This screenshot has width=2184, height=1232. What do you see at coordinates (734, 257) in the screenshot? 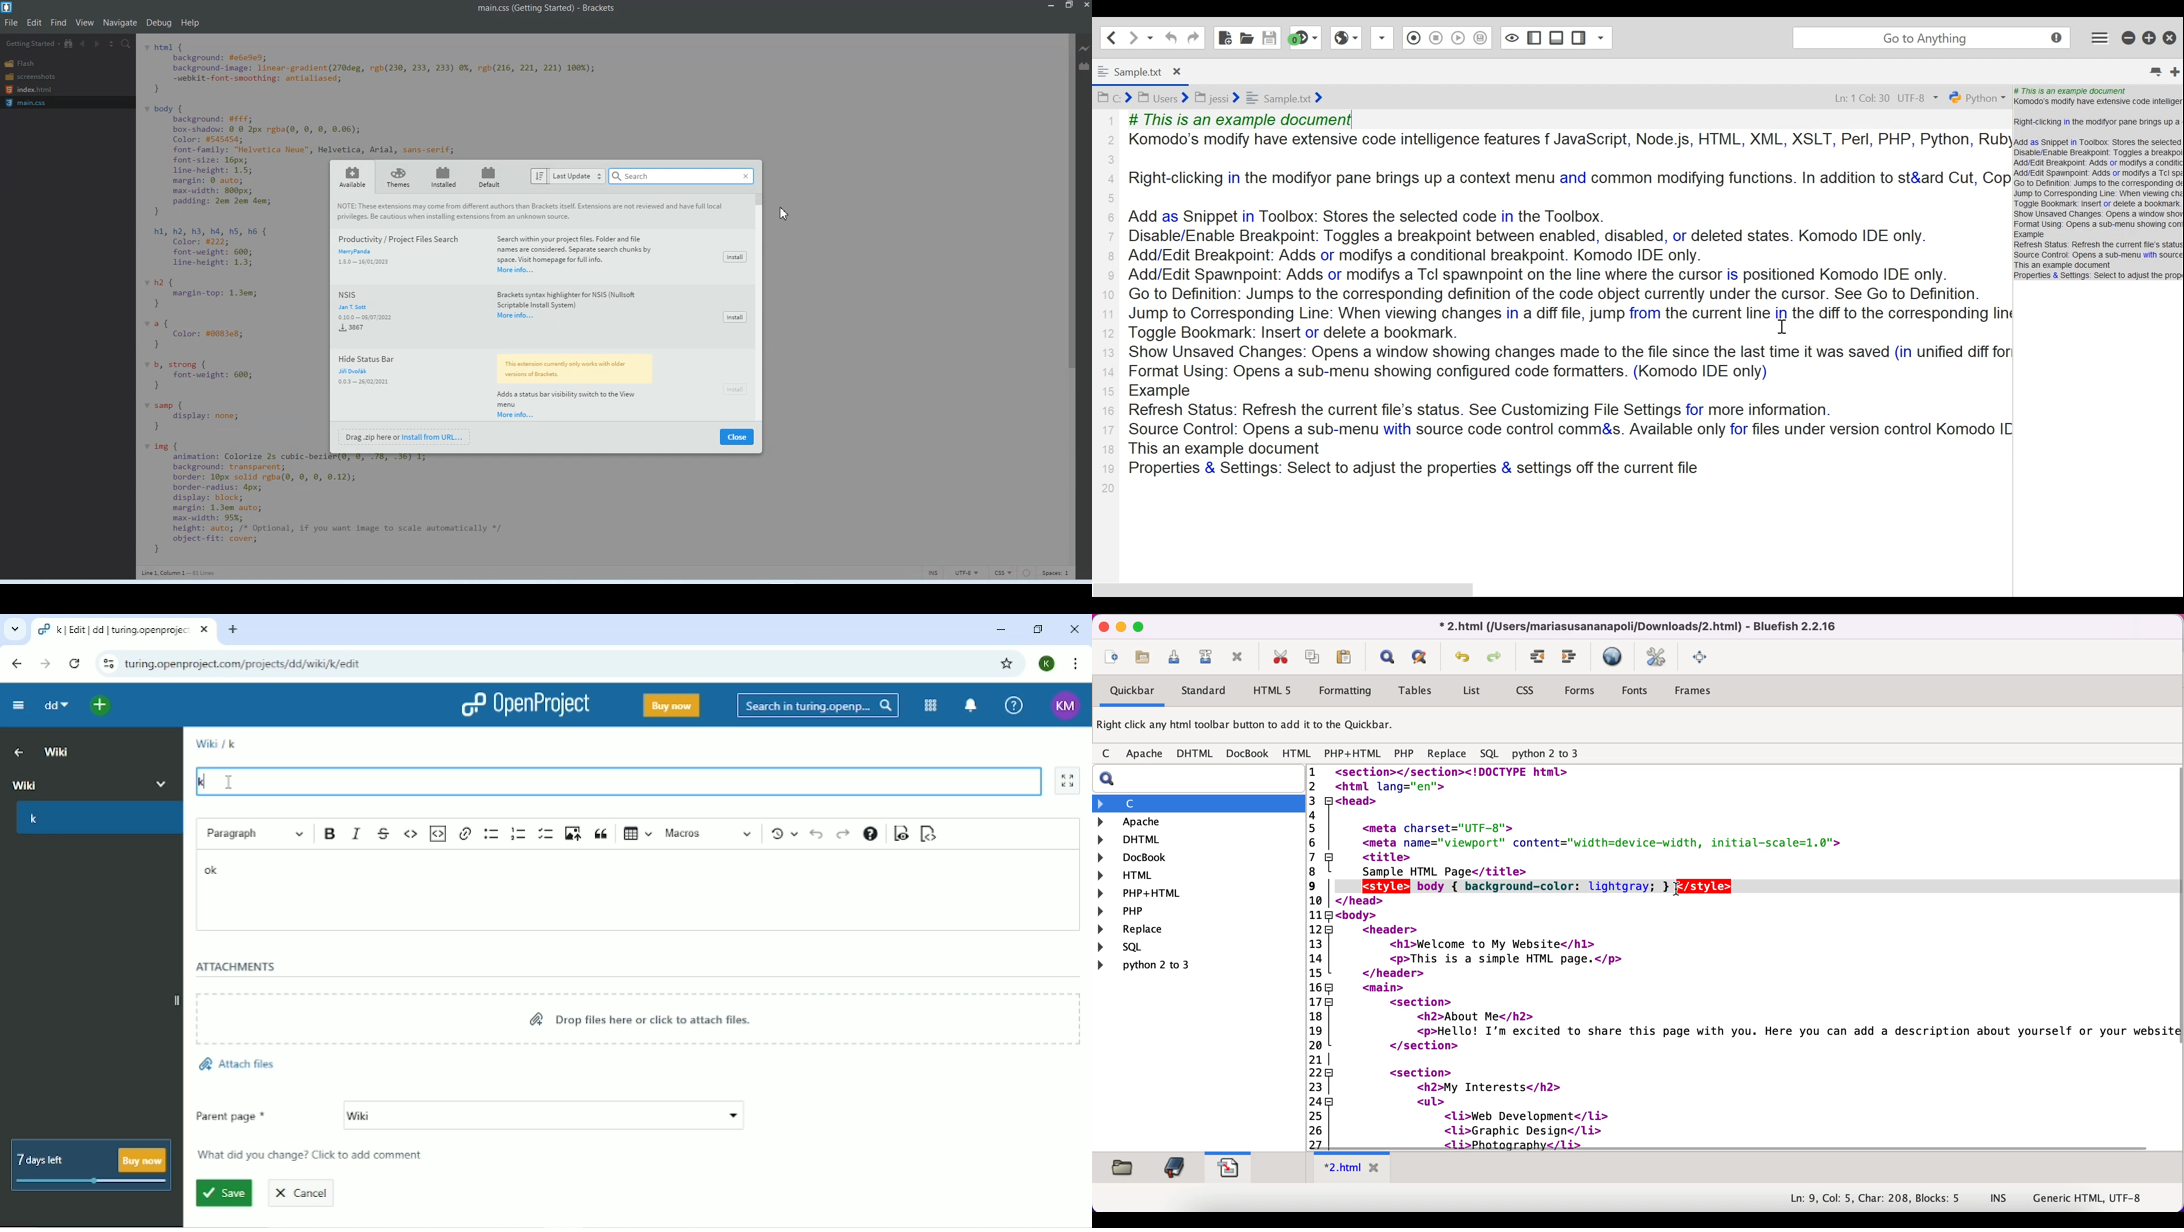
I see `Install` at bounding box center [734, 257].